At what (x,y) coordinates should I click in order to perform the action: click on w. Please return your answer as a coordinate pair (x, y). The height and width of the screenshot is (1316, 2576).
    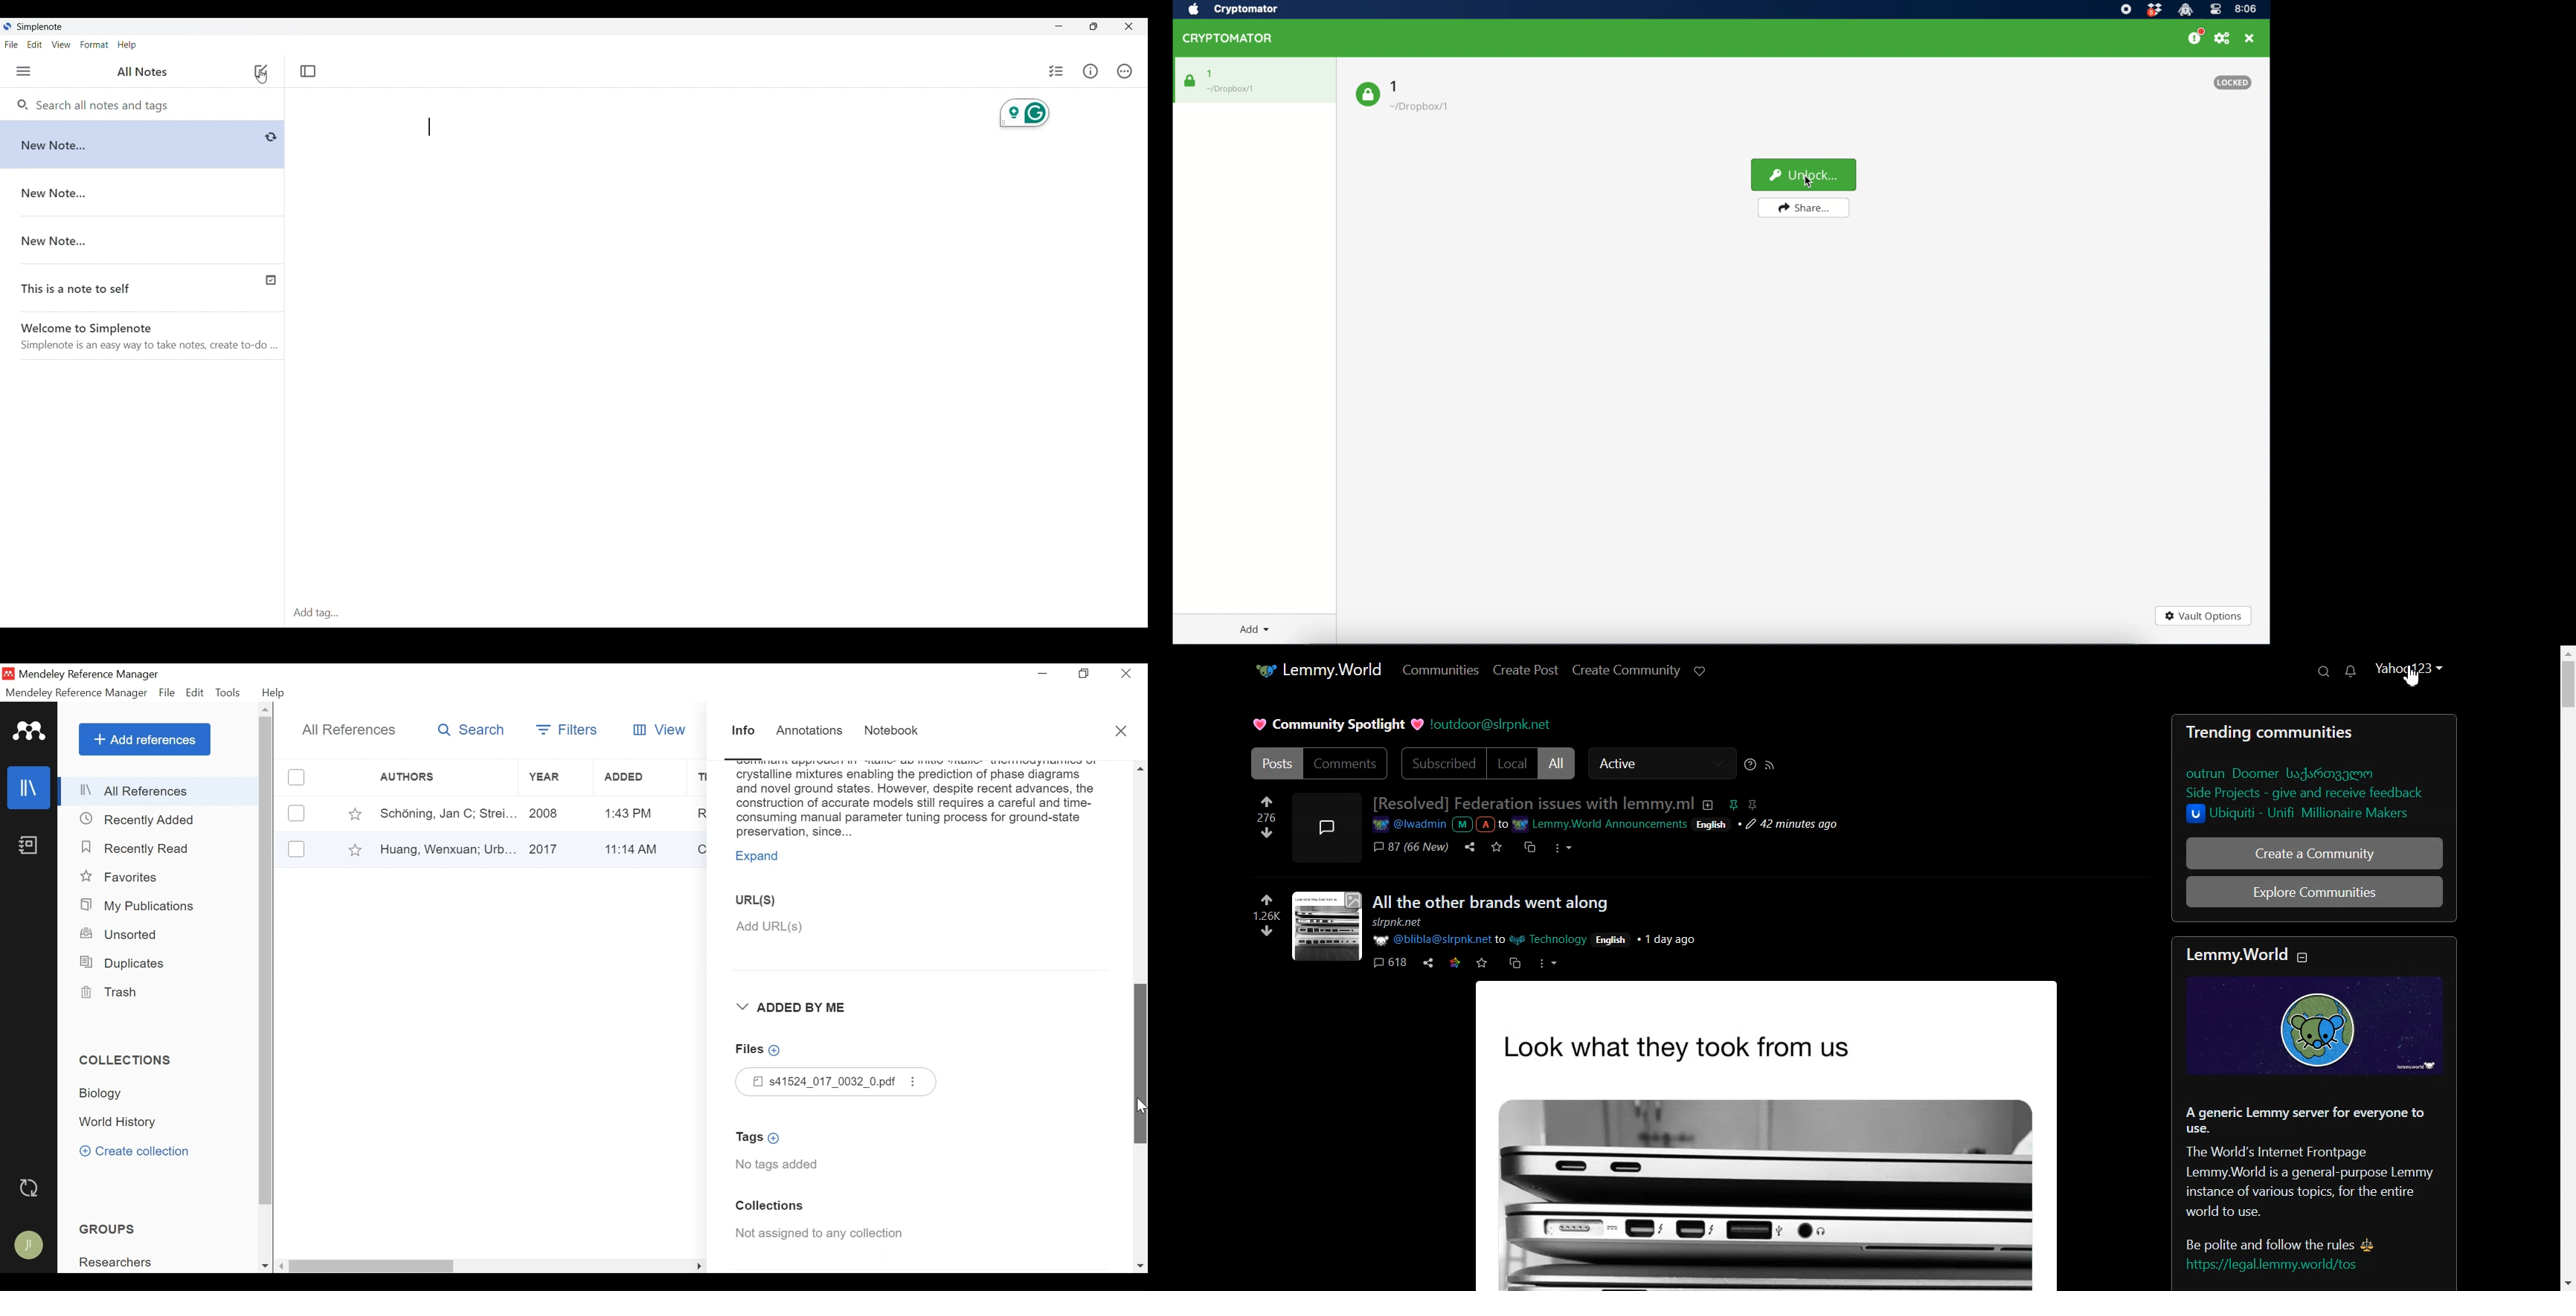
    Looking at the image, I should click on (1482, 963).